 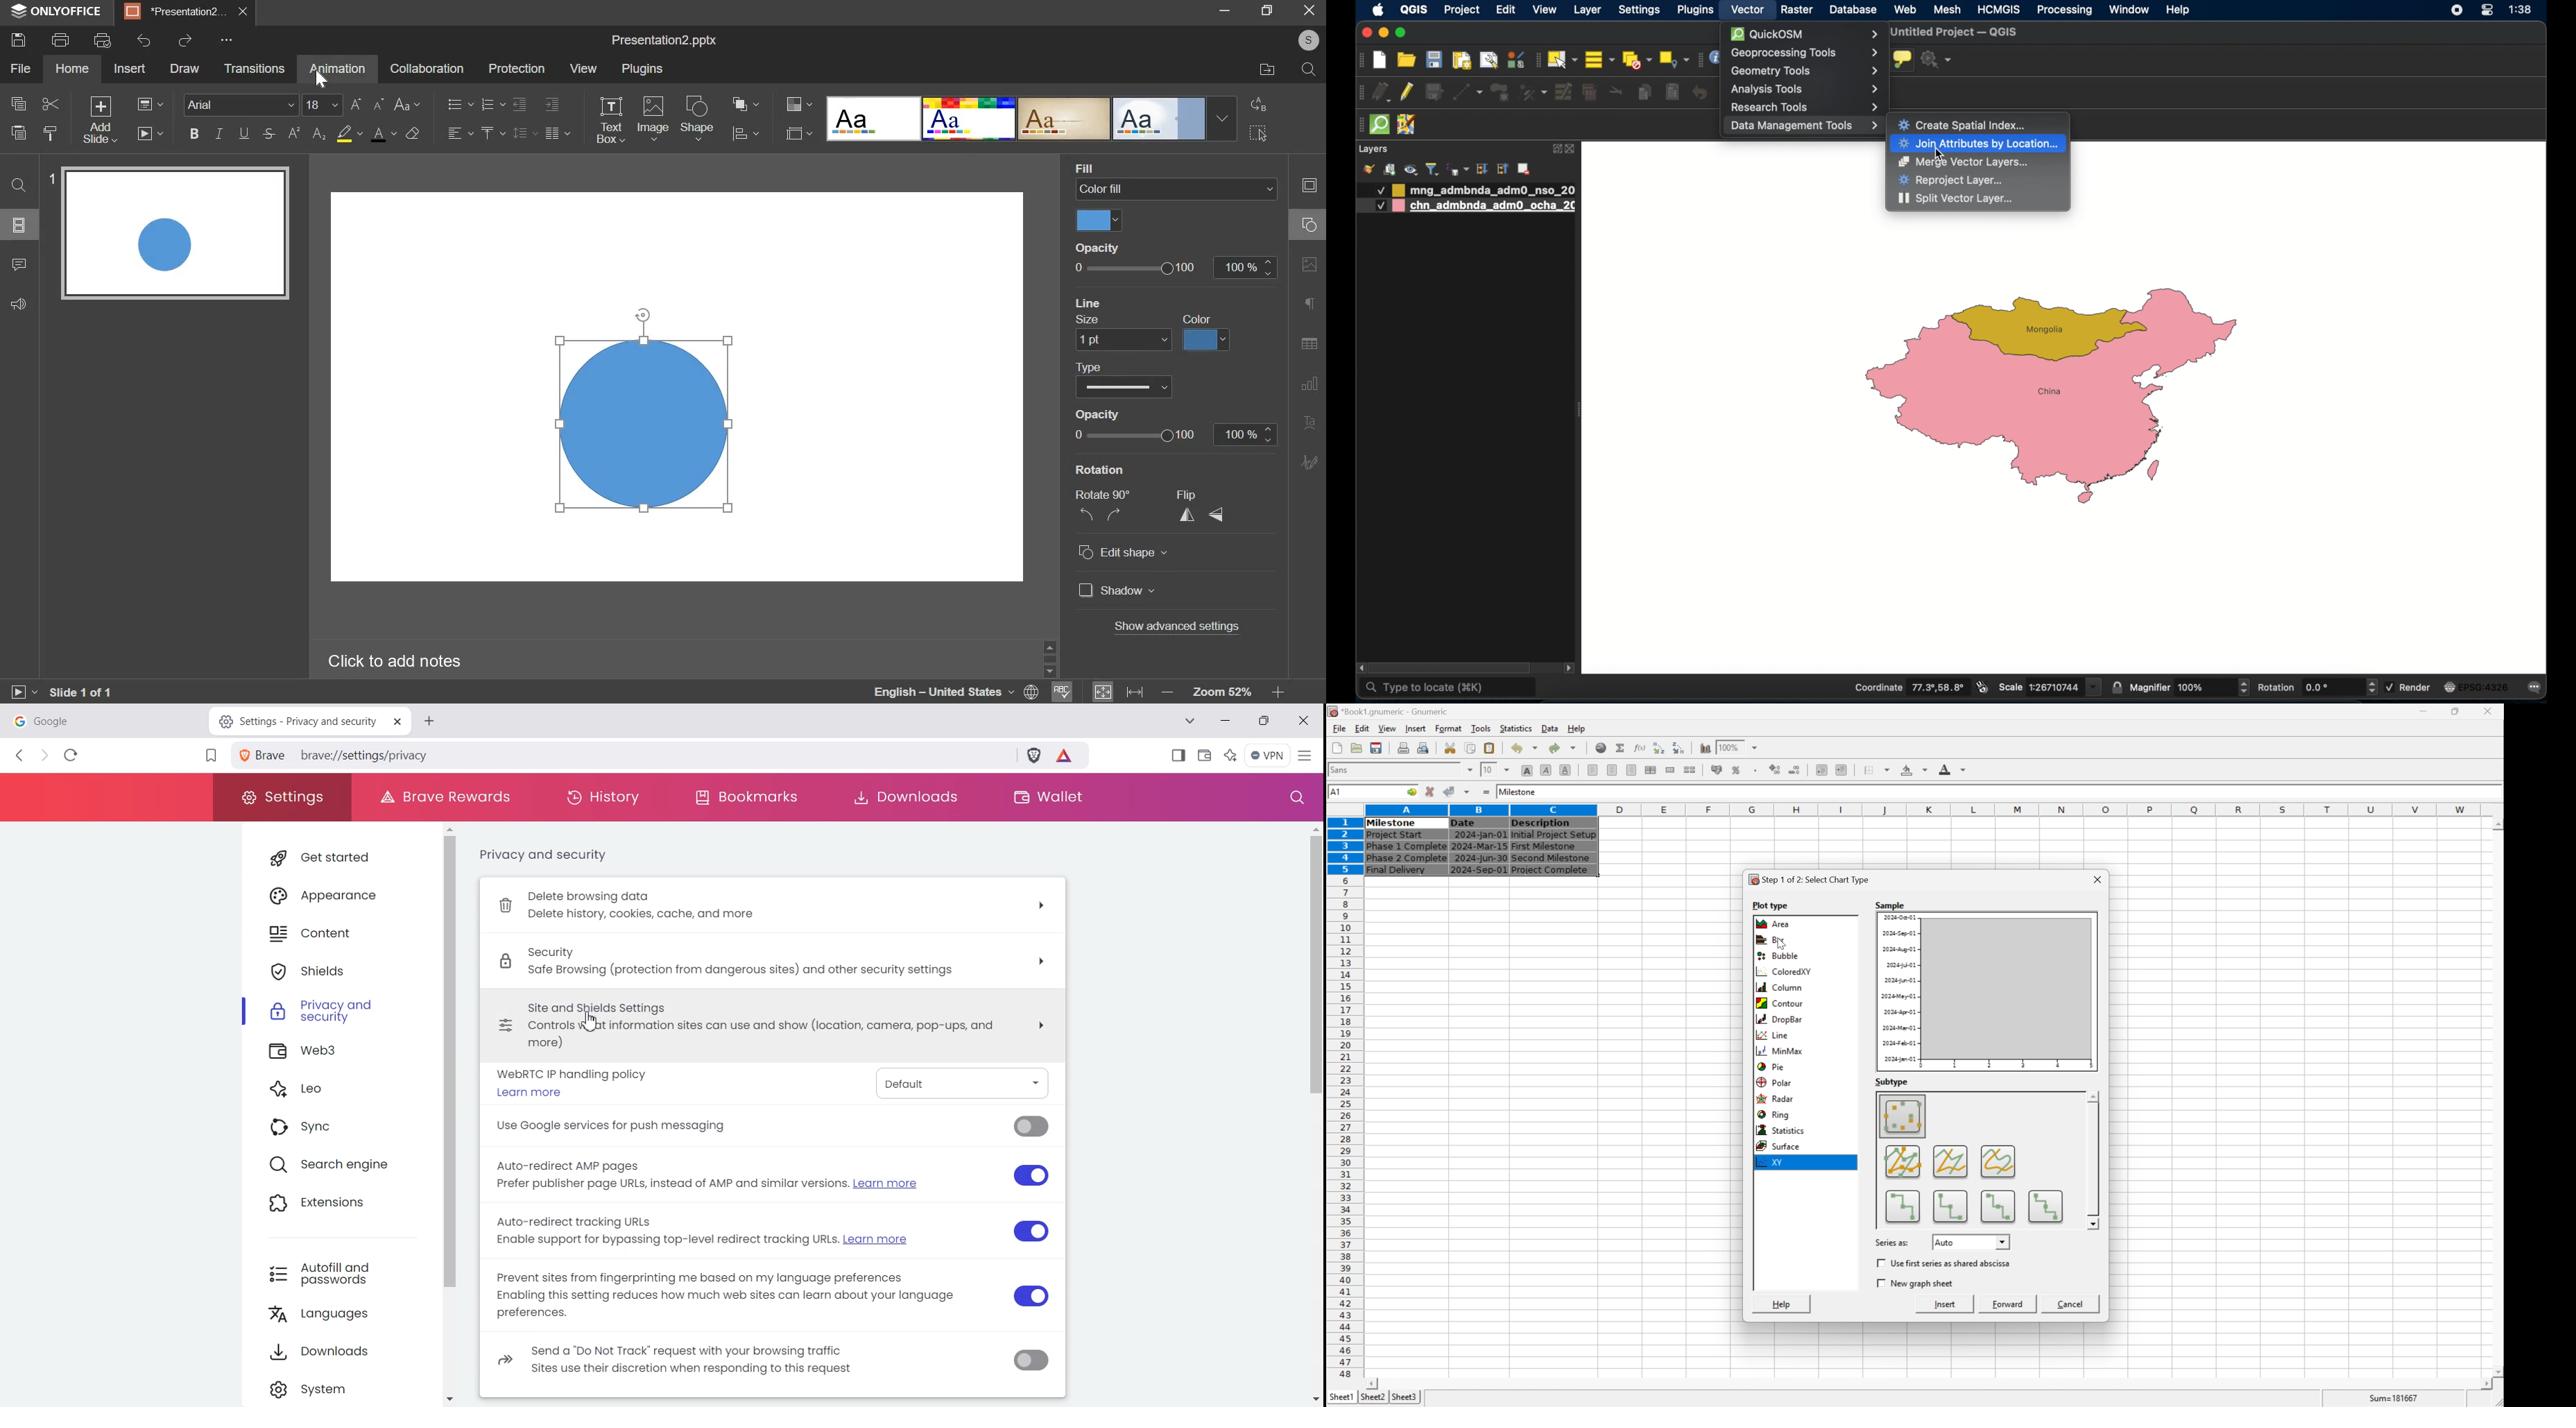 I want to click on minimize, so click(x=1222, y=11).